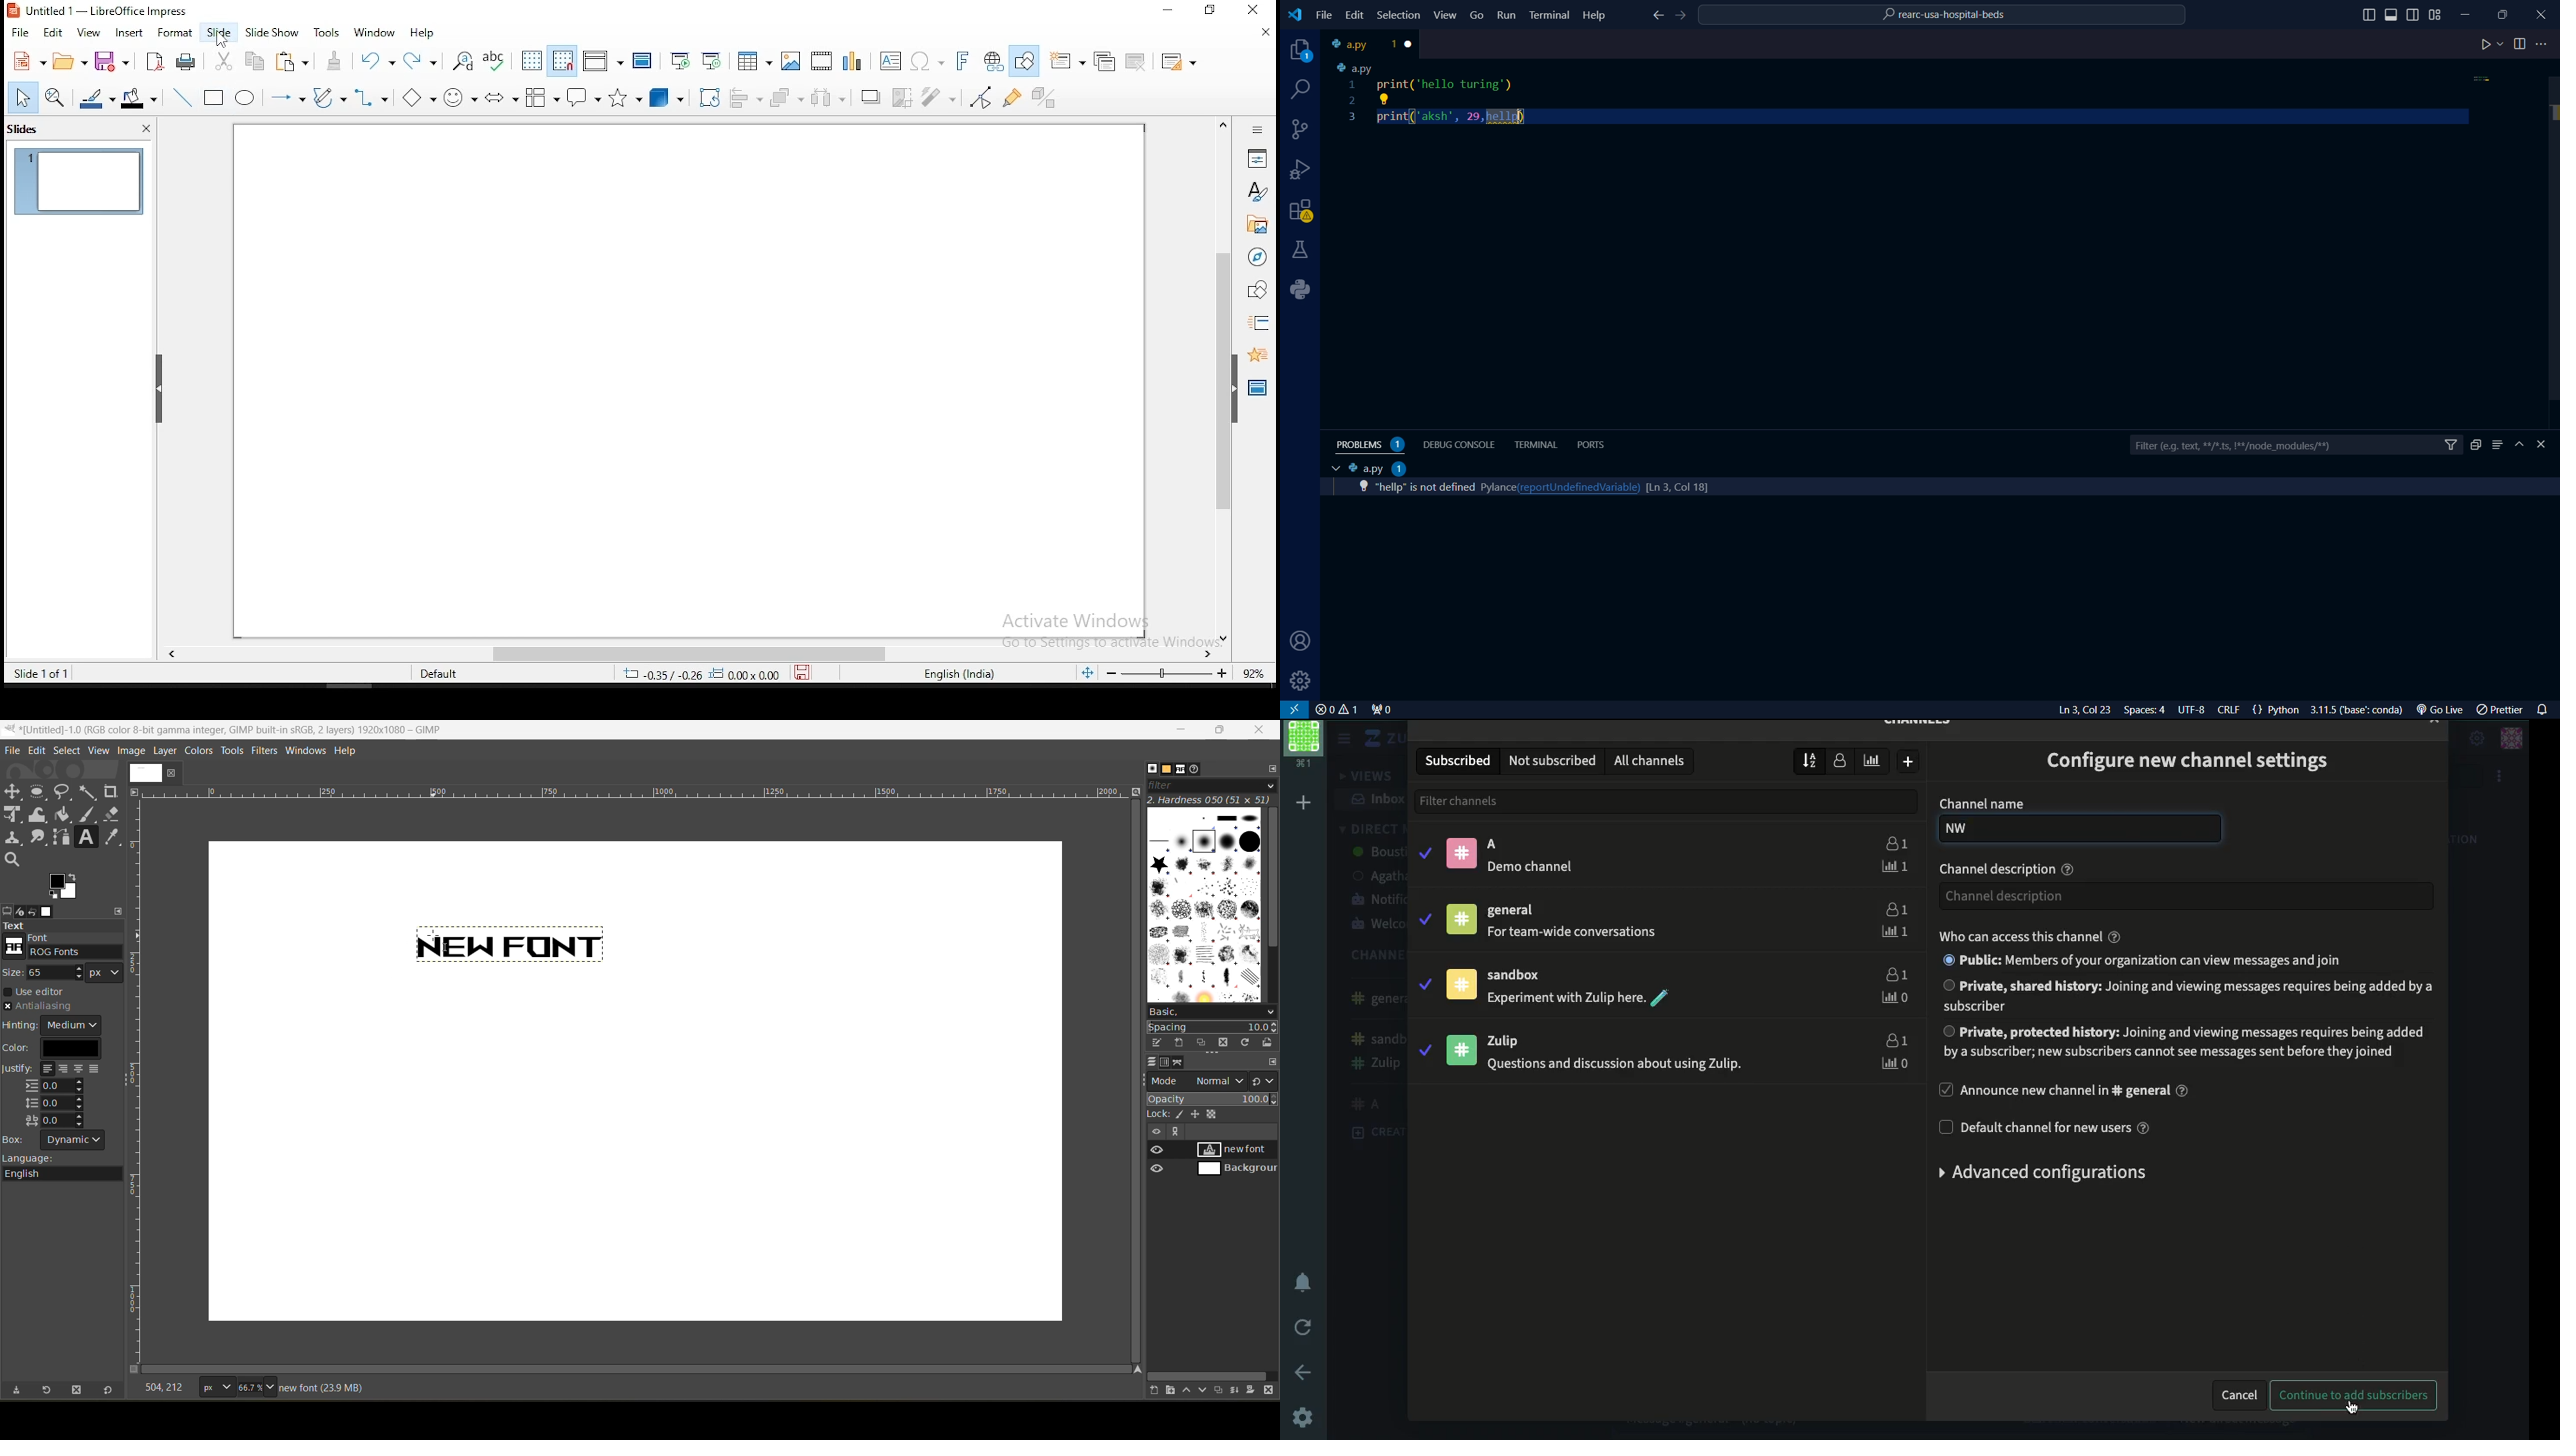 The image size is (2576, 1456). I want to click on select, so click(67, 749).